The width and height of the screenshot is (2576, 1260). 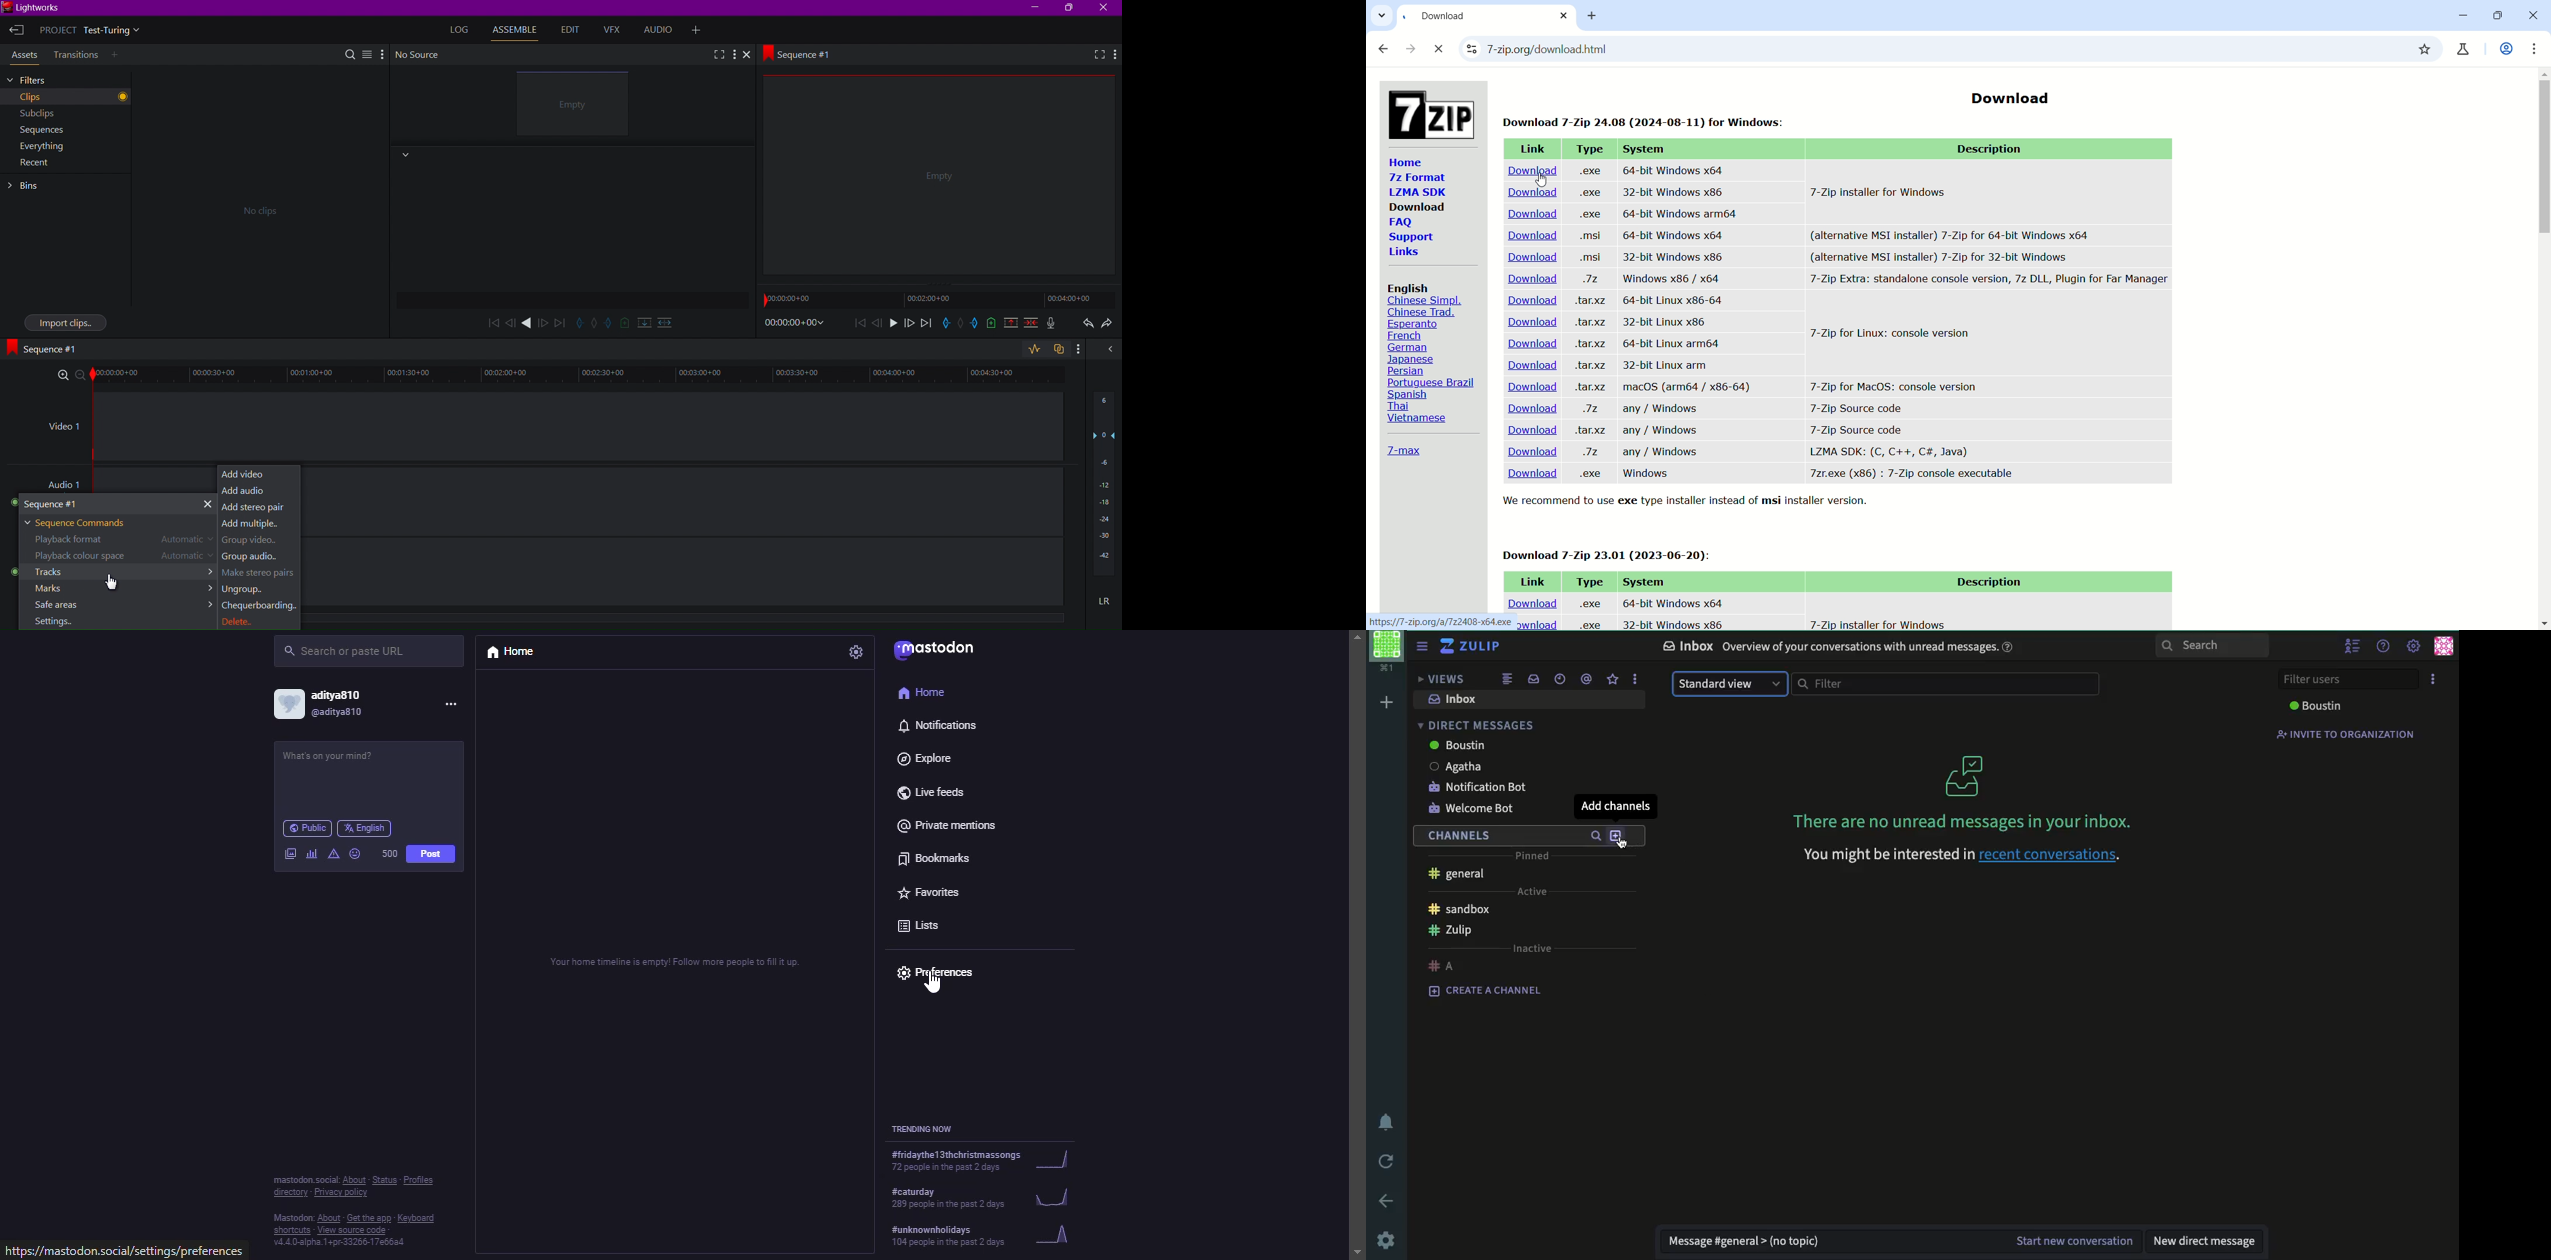 What do you see at coordinates (1506, 679) in the screenshot?
I see `combined feed` at bounding box center [1506, 679].